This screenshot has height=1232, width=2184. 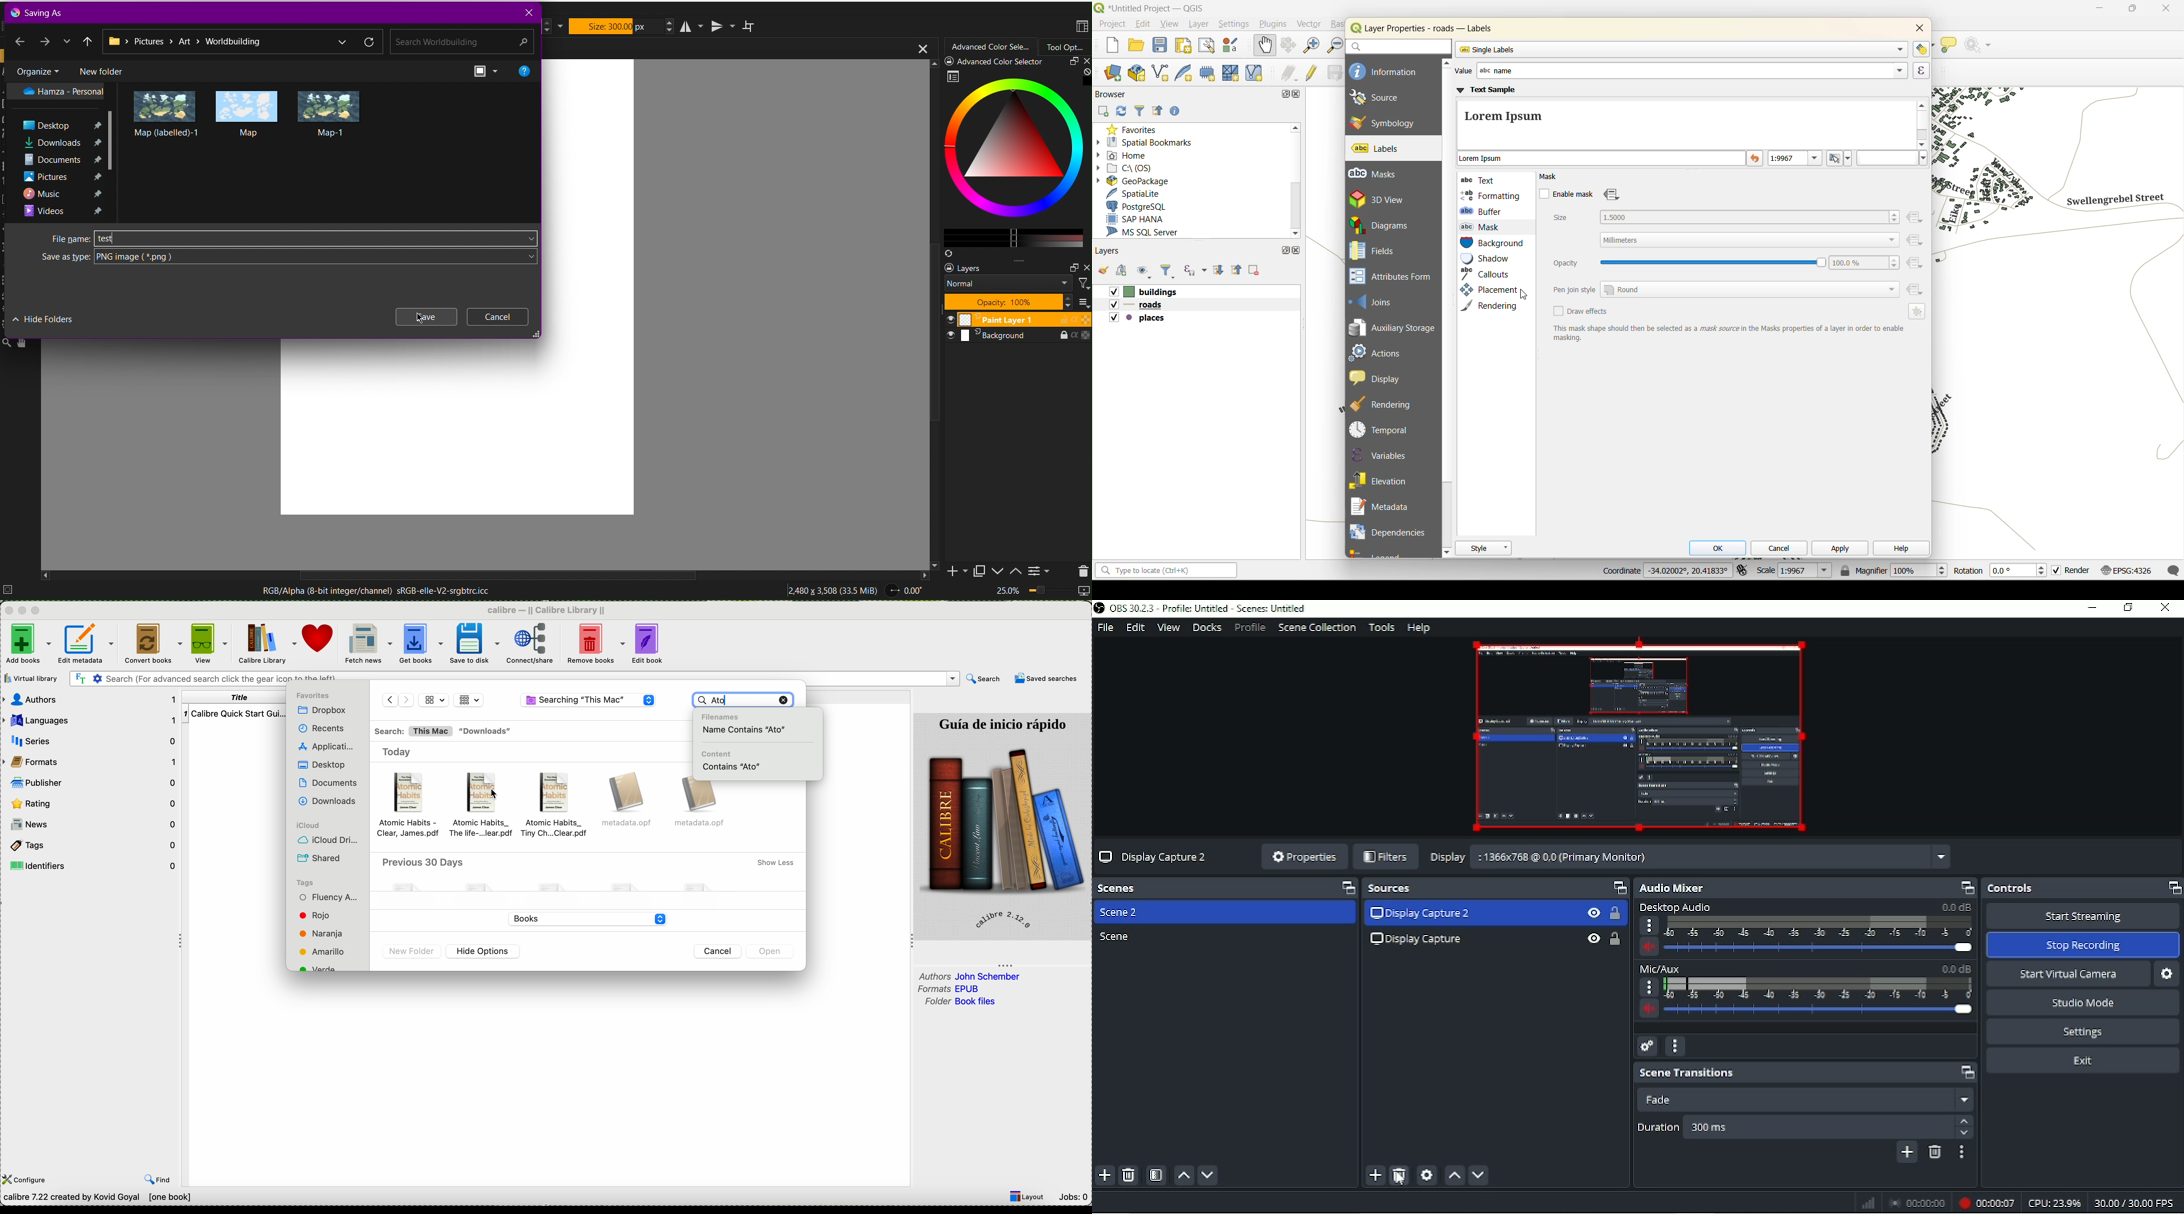 I want to click on news, so click(x=91, y=825).